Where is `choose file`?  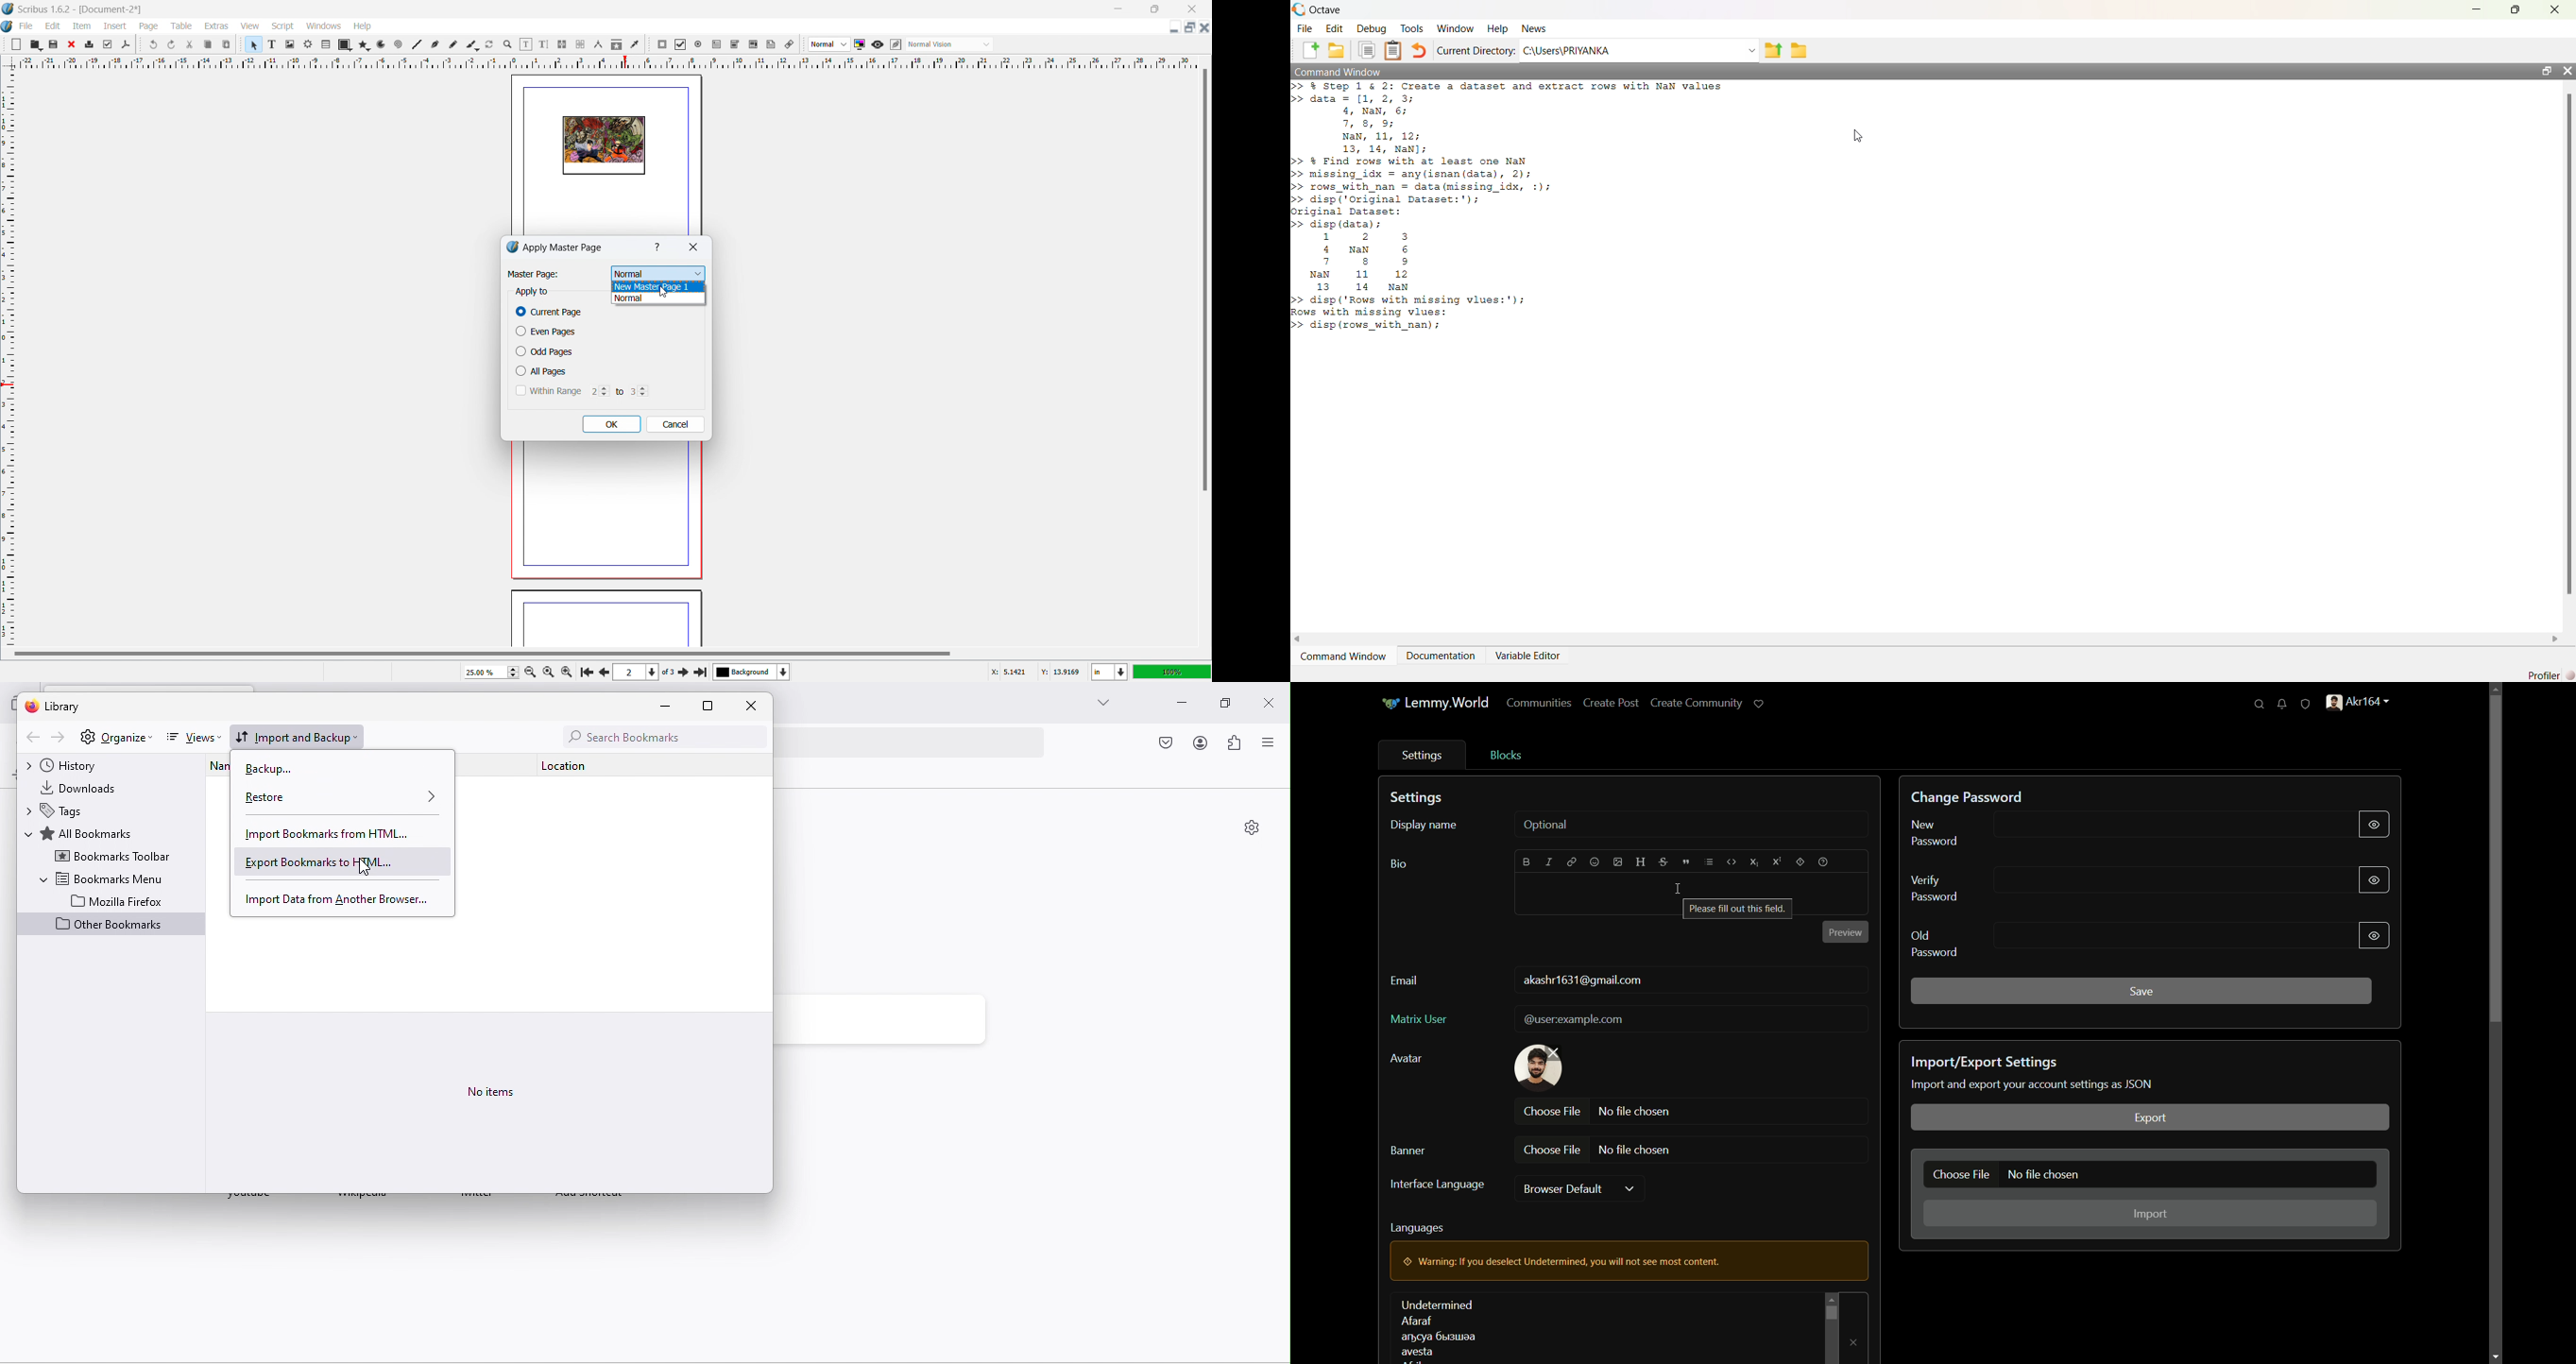 choose file is located at coordinates (1552, 1150).